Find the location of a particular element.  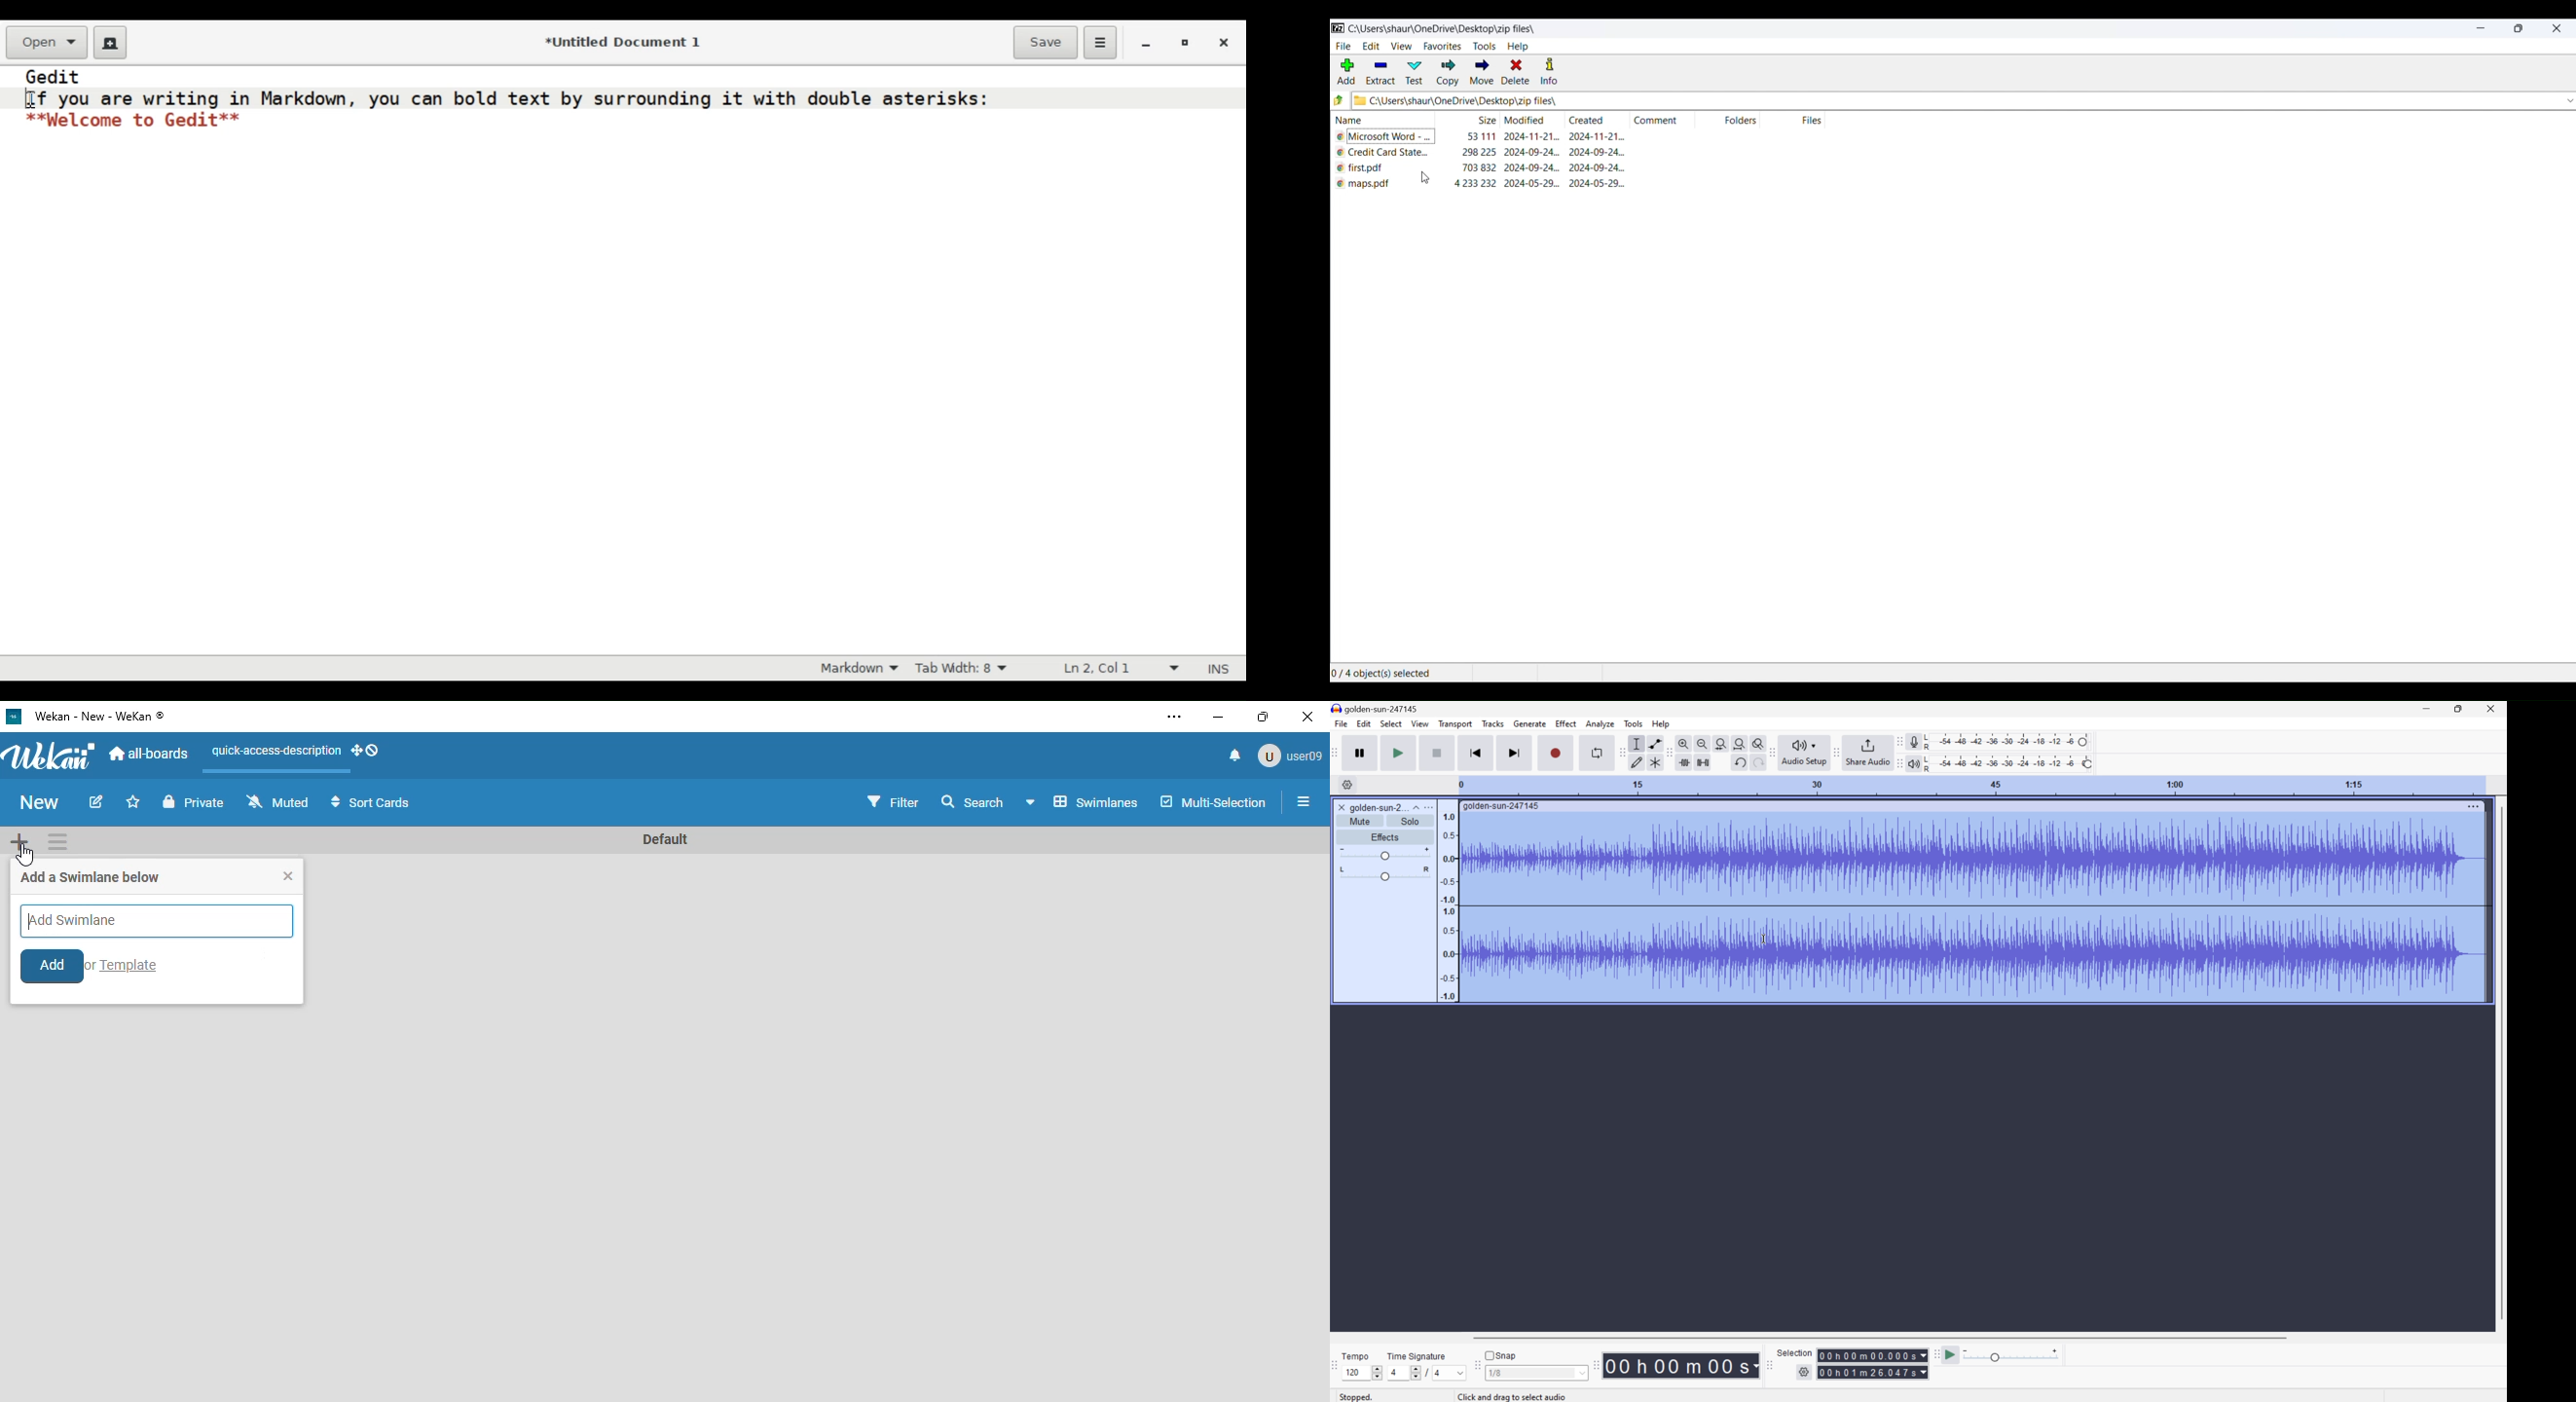

Solo is located at coordinates (1410, 821).